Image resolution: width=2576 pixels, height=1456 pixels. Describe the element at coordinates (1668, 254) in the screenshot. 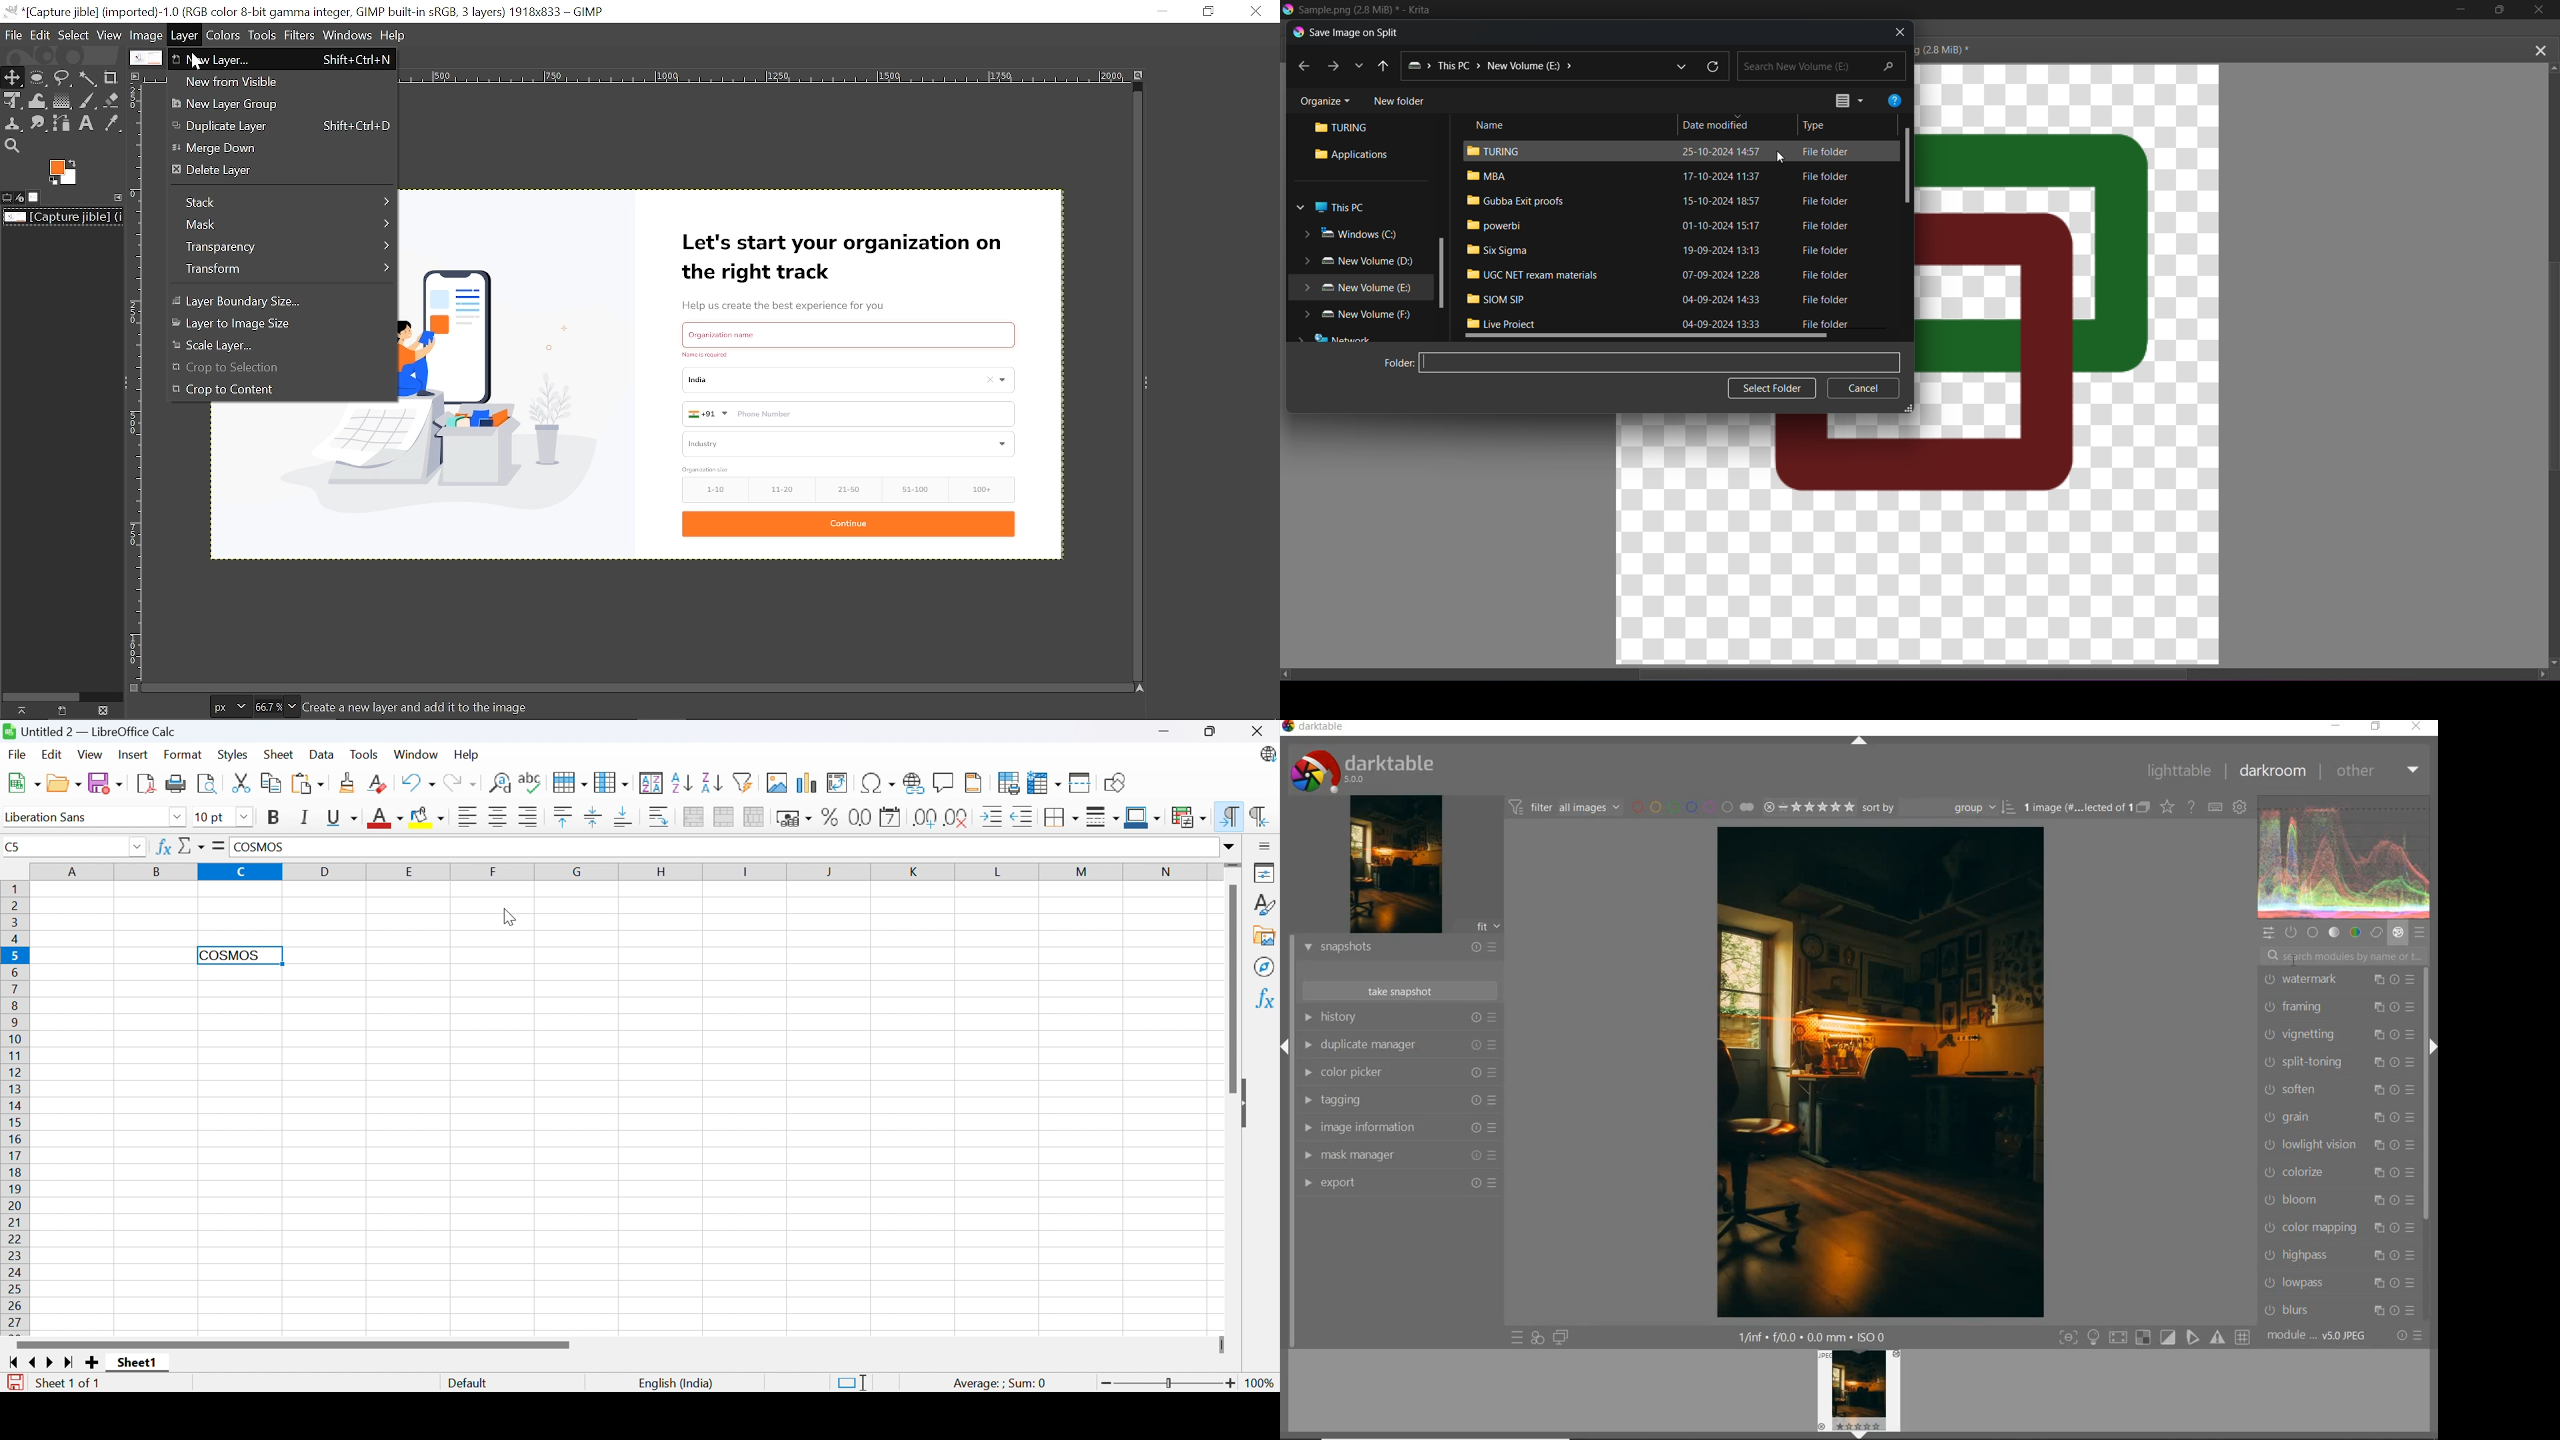

I see `MW Six Sigma 19-09-2024 13:13 [CL` at that location.